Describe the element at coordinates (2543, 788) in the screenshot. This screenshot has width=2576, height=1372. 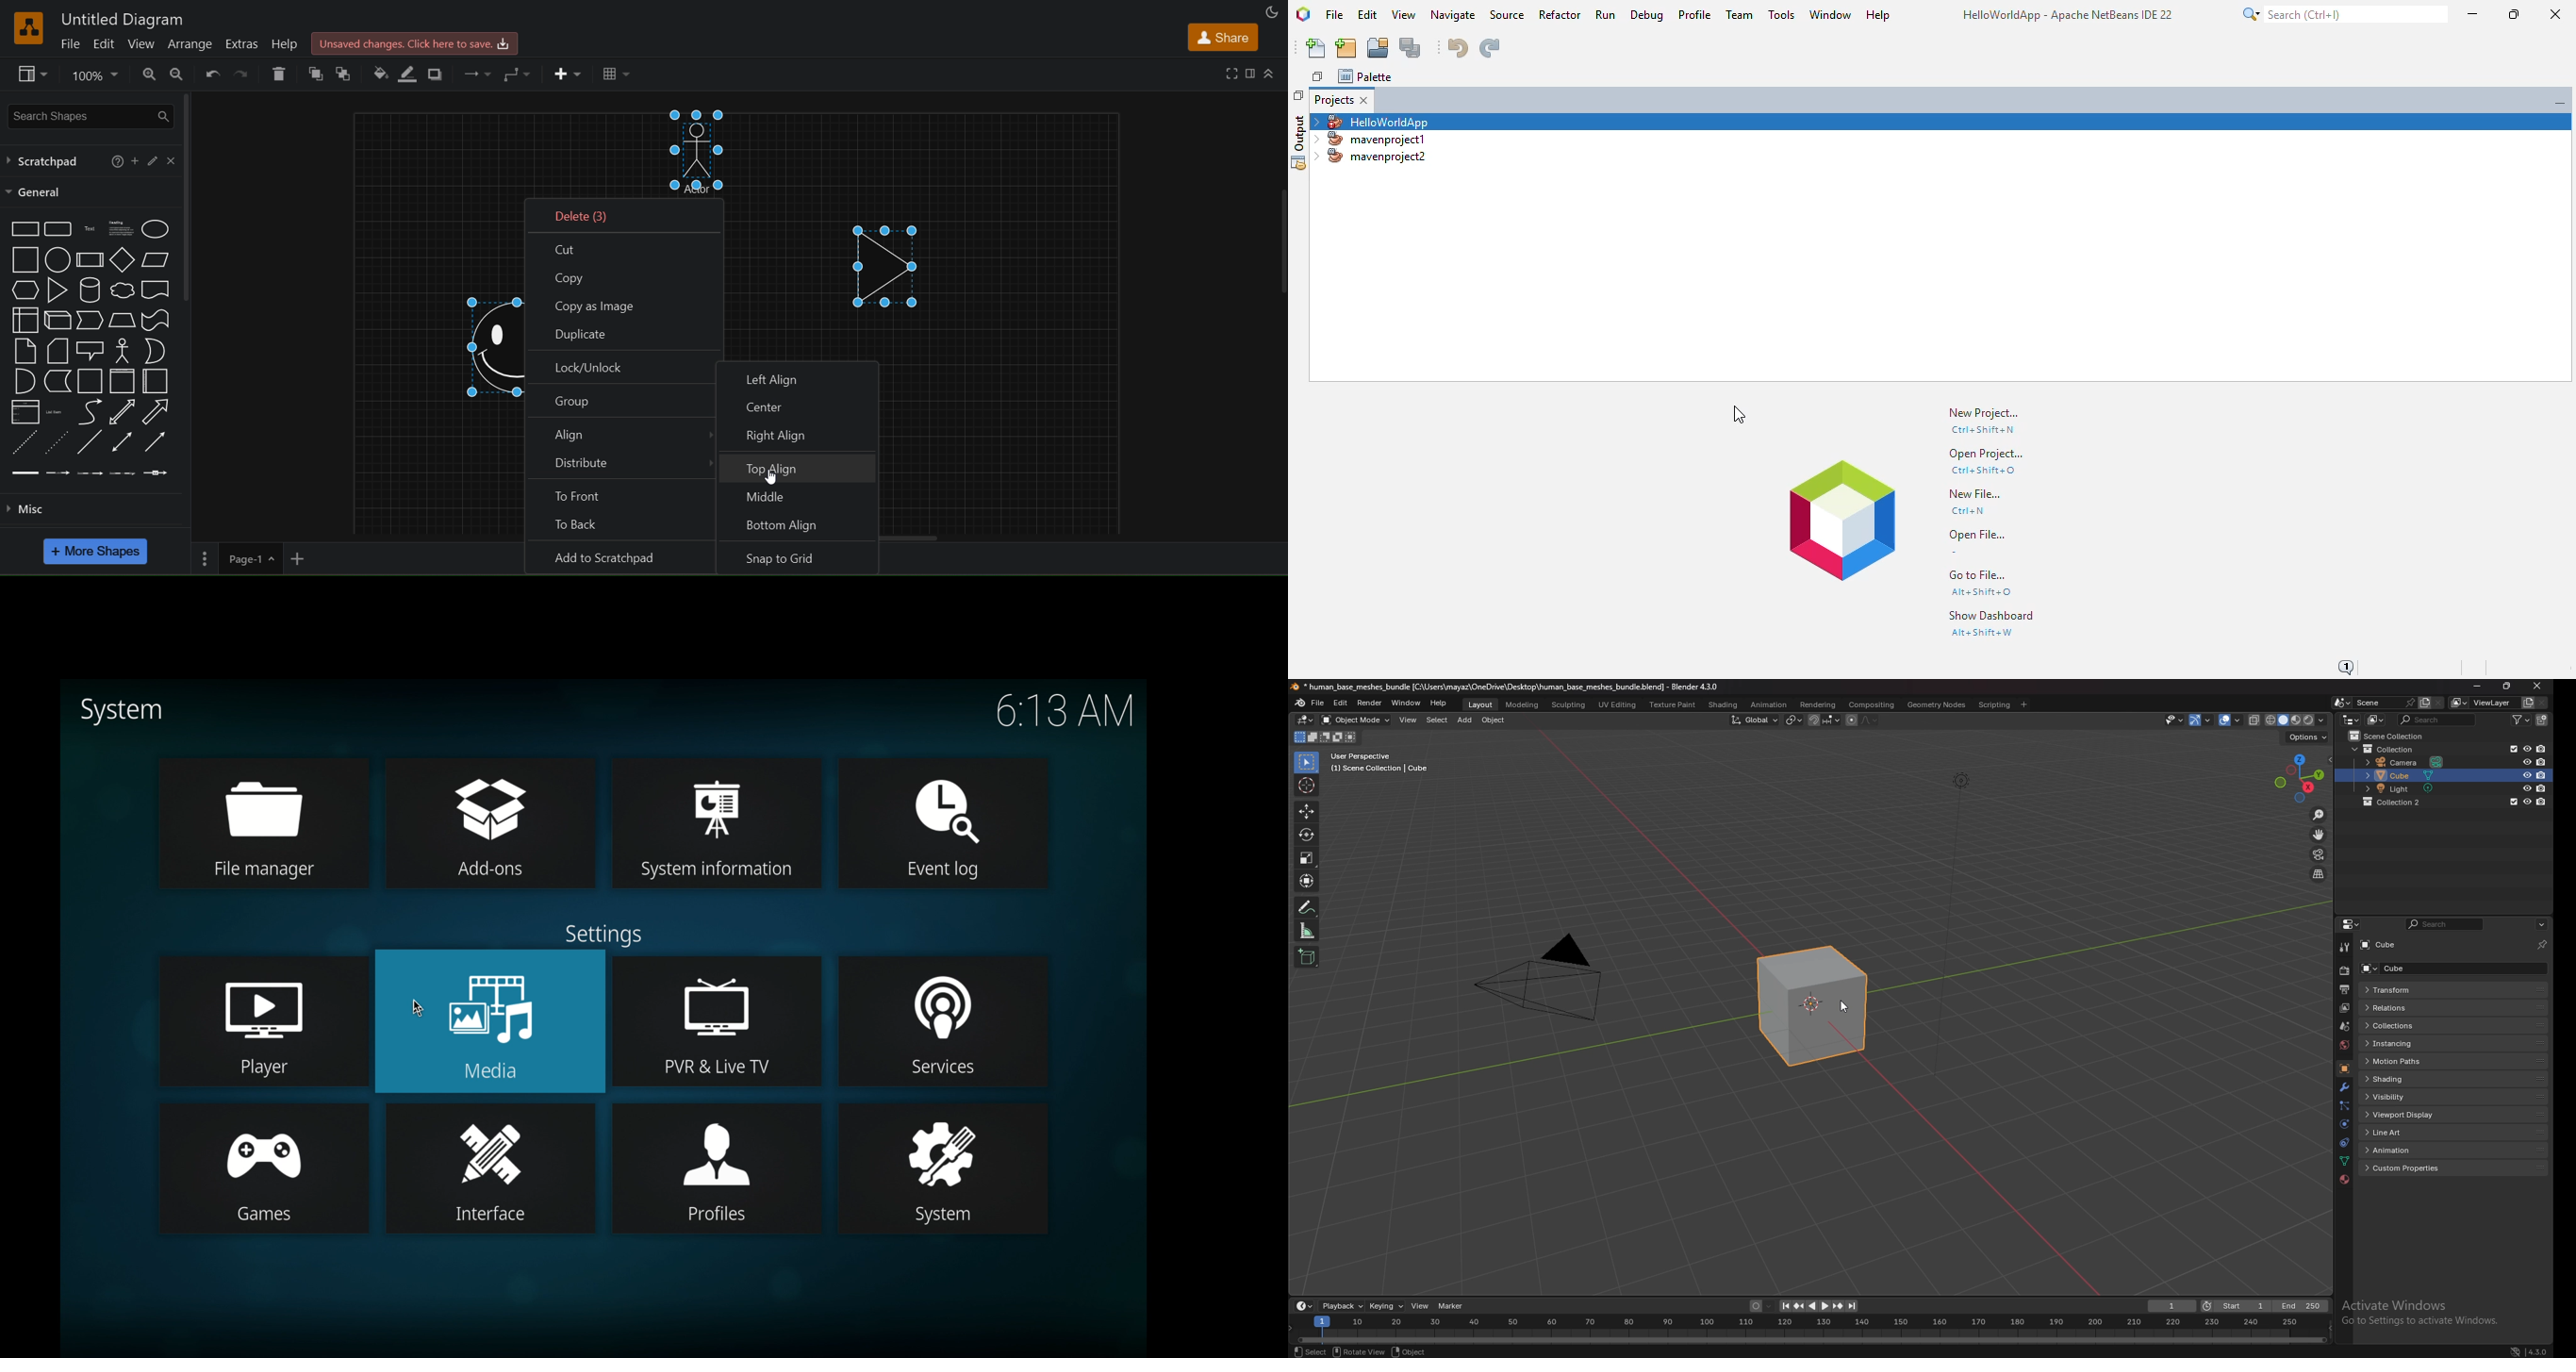
I see `disable in renders` at that location.